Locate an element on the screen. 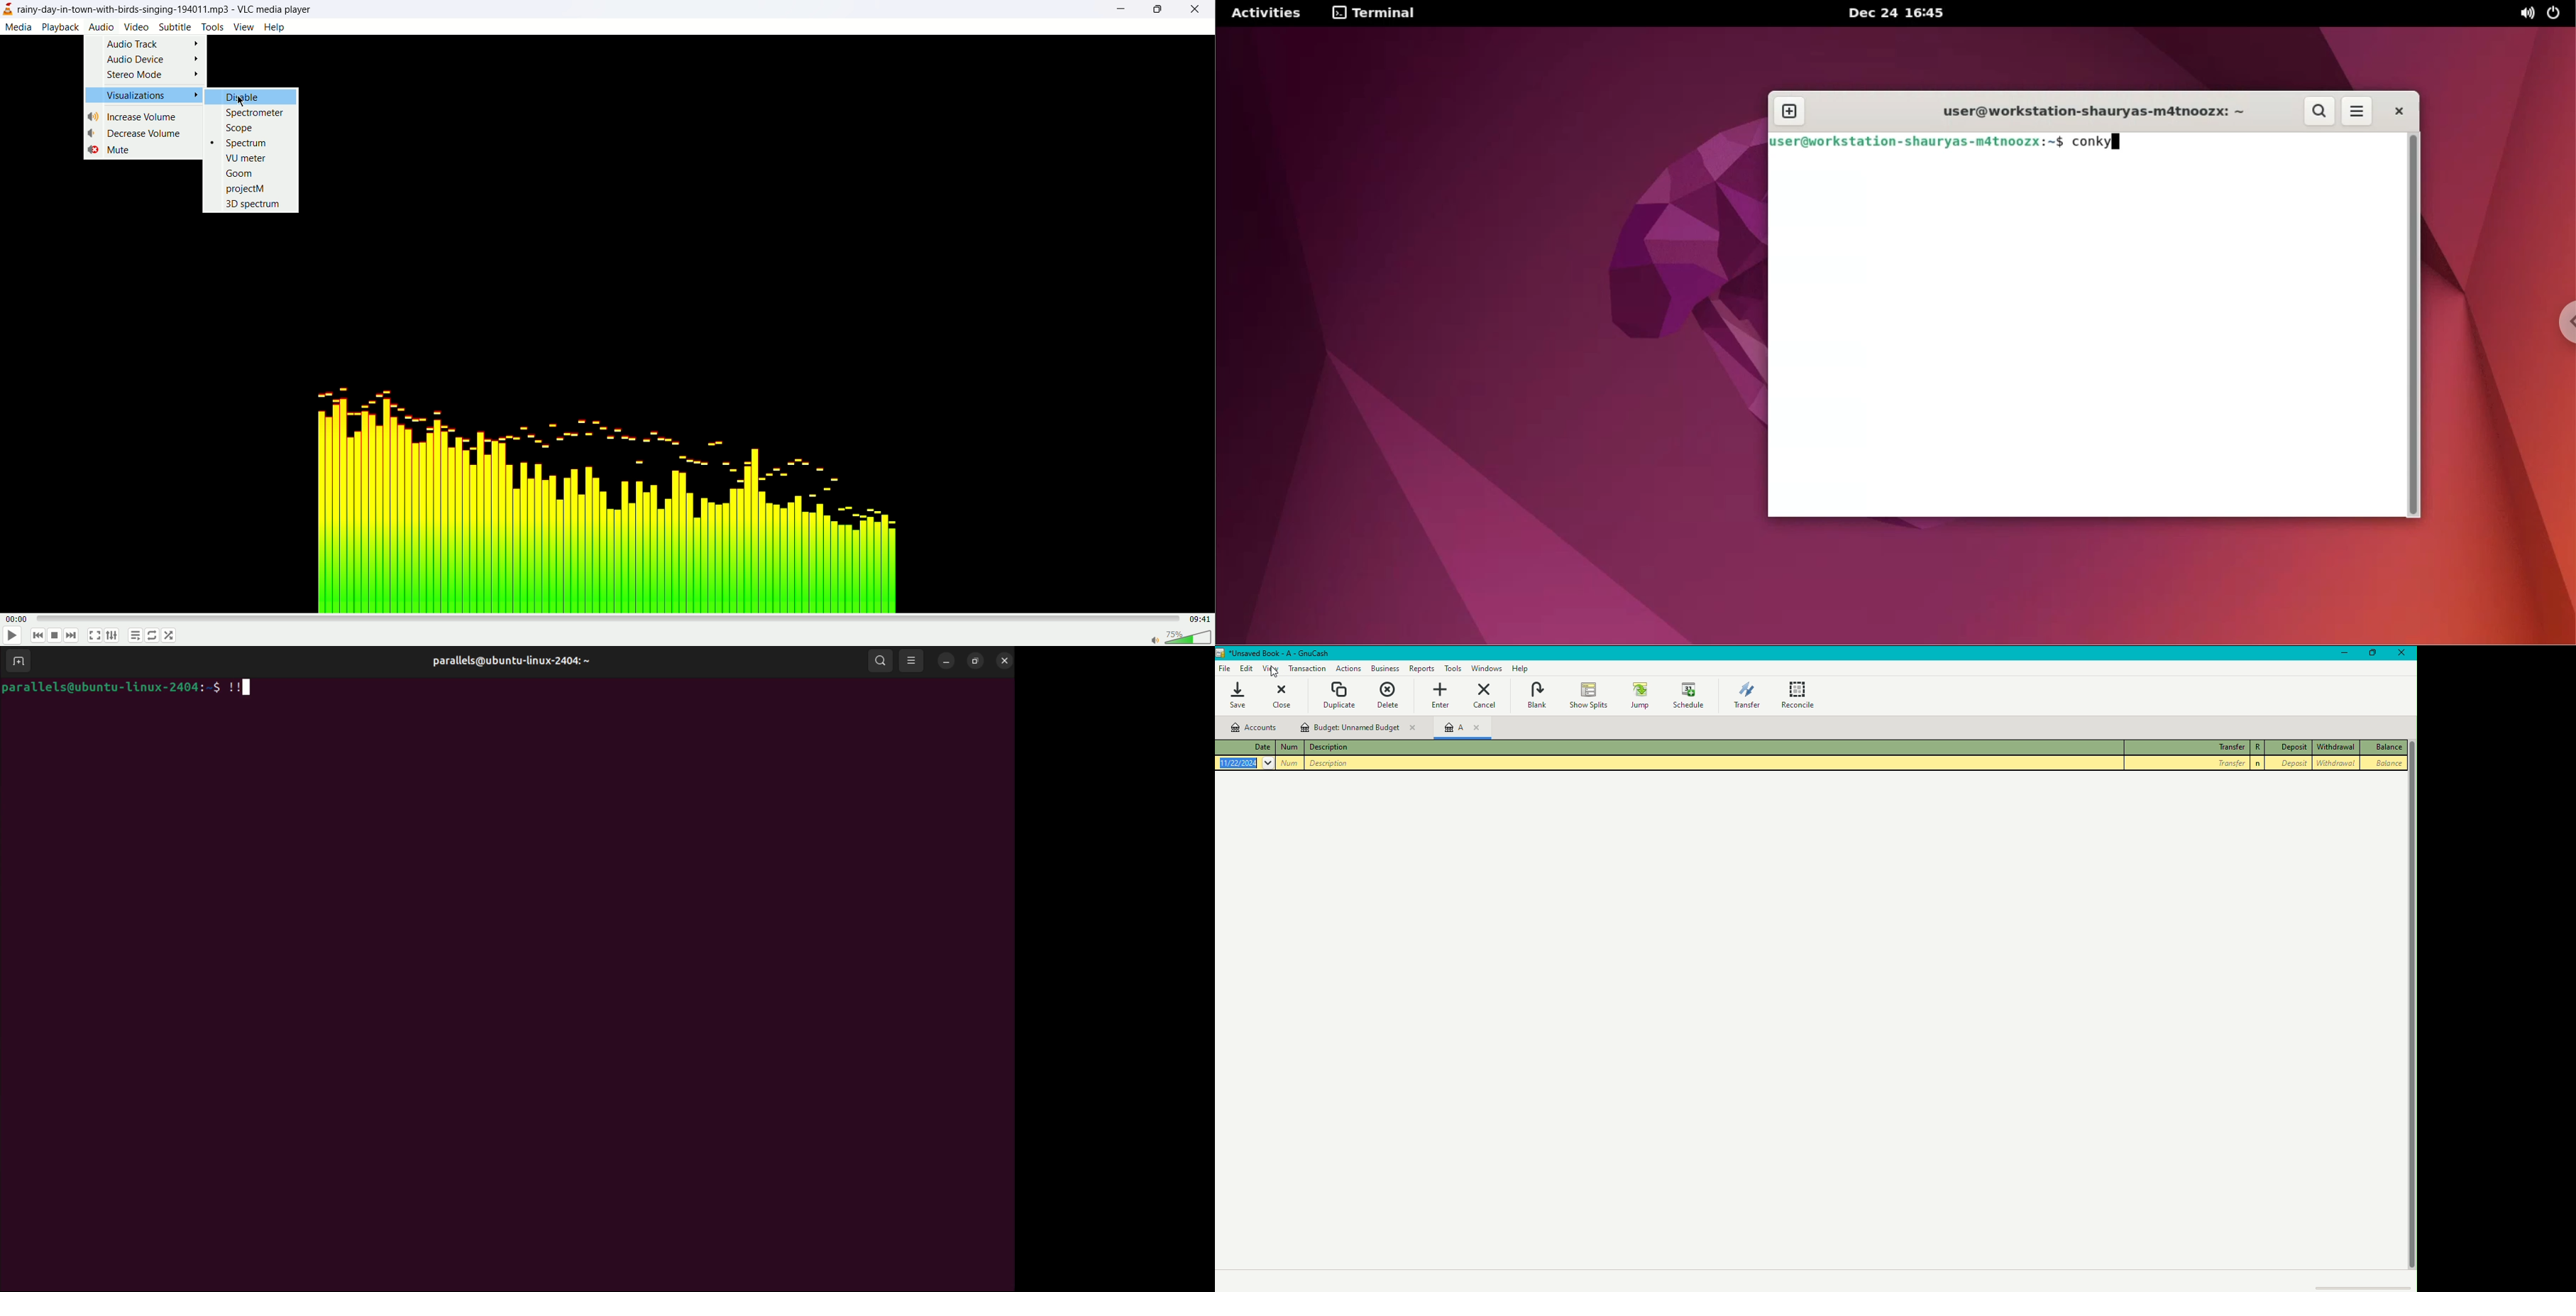 This screenshot has width=2576, height=1316. Edit is located at coordinates (1248, 669).